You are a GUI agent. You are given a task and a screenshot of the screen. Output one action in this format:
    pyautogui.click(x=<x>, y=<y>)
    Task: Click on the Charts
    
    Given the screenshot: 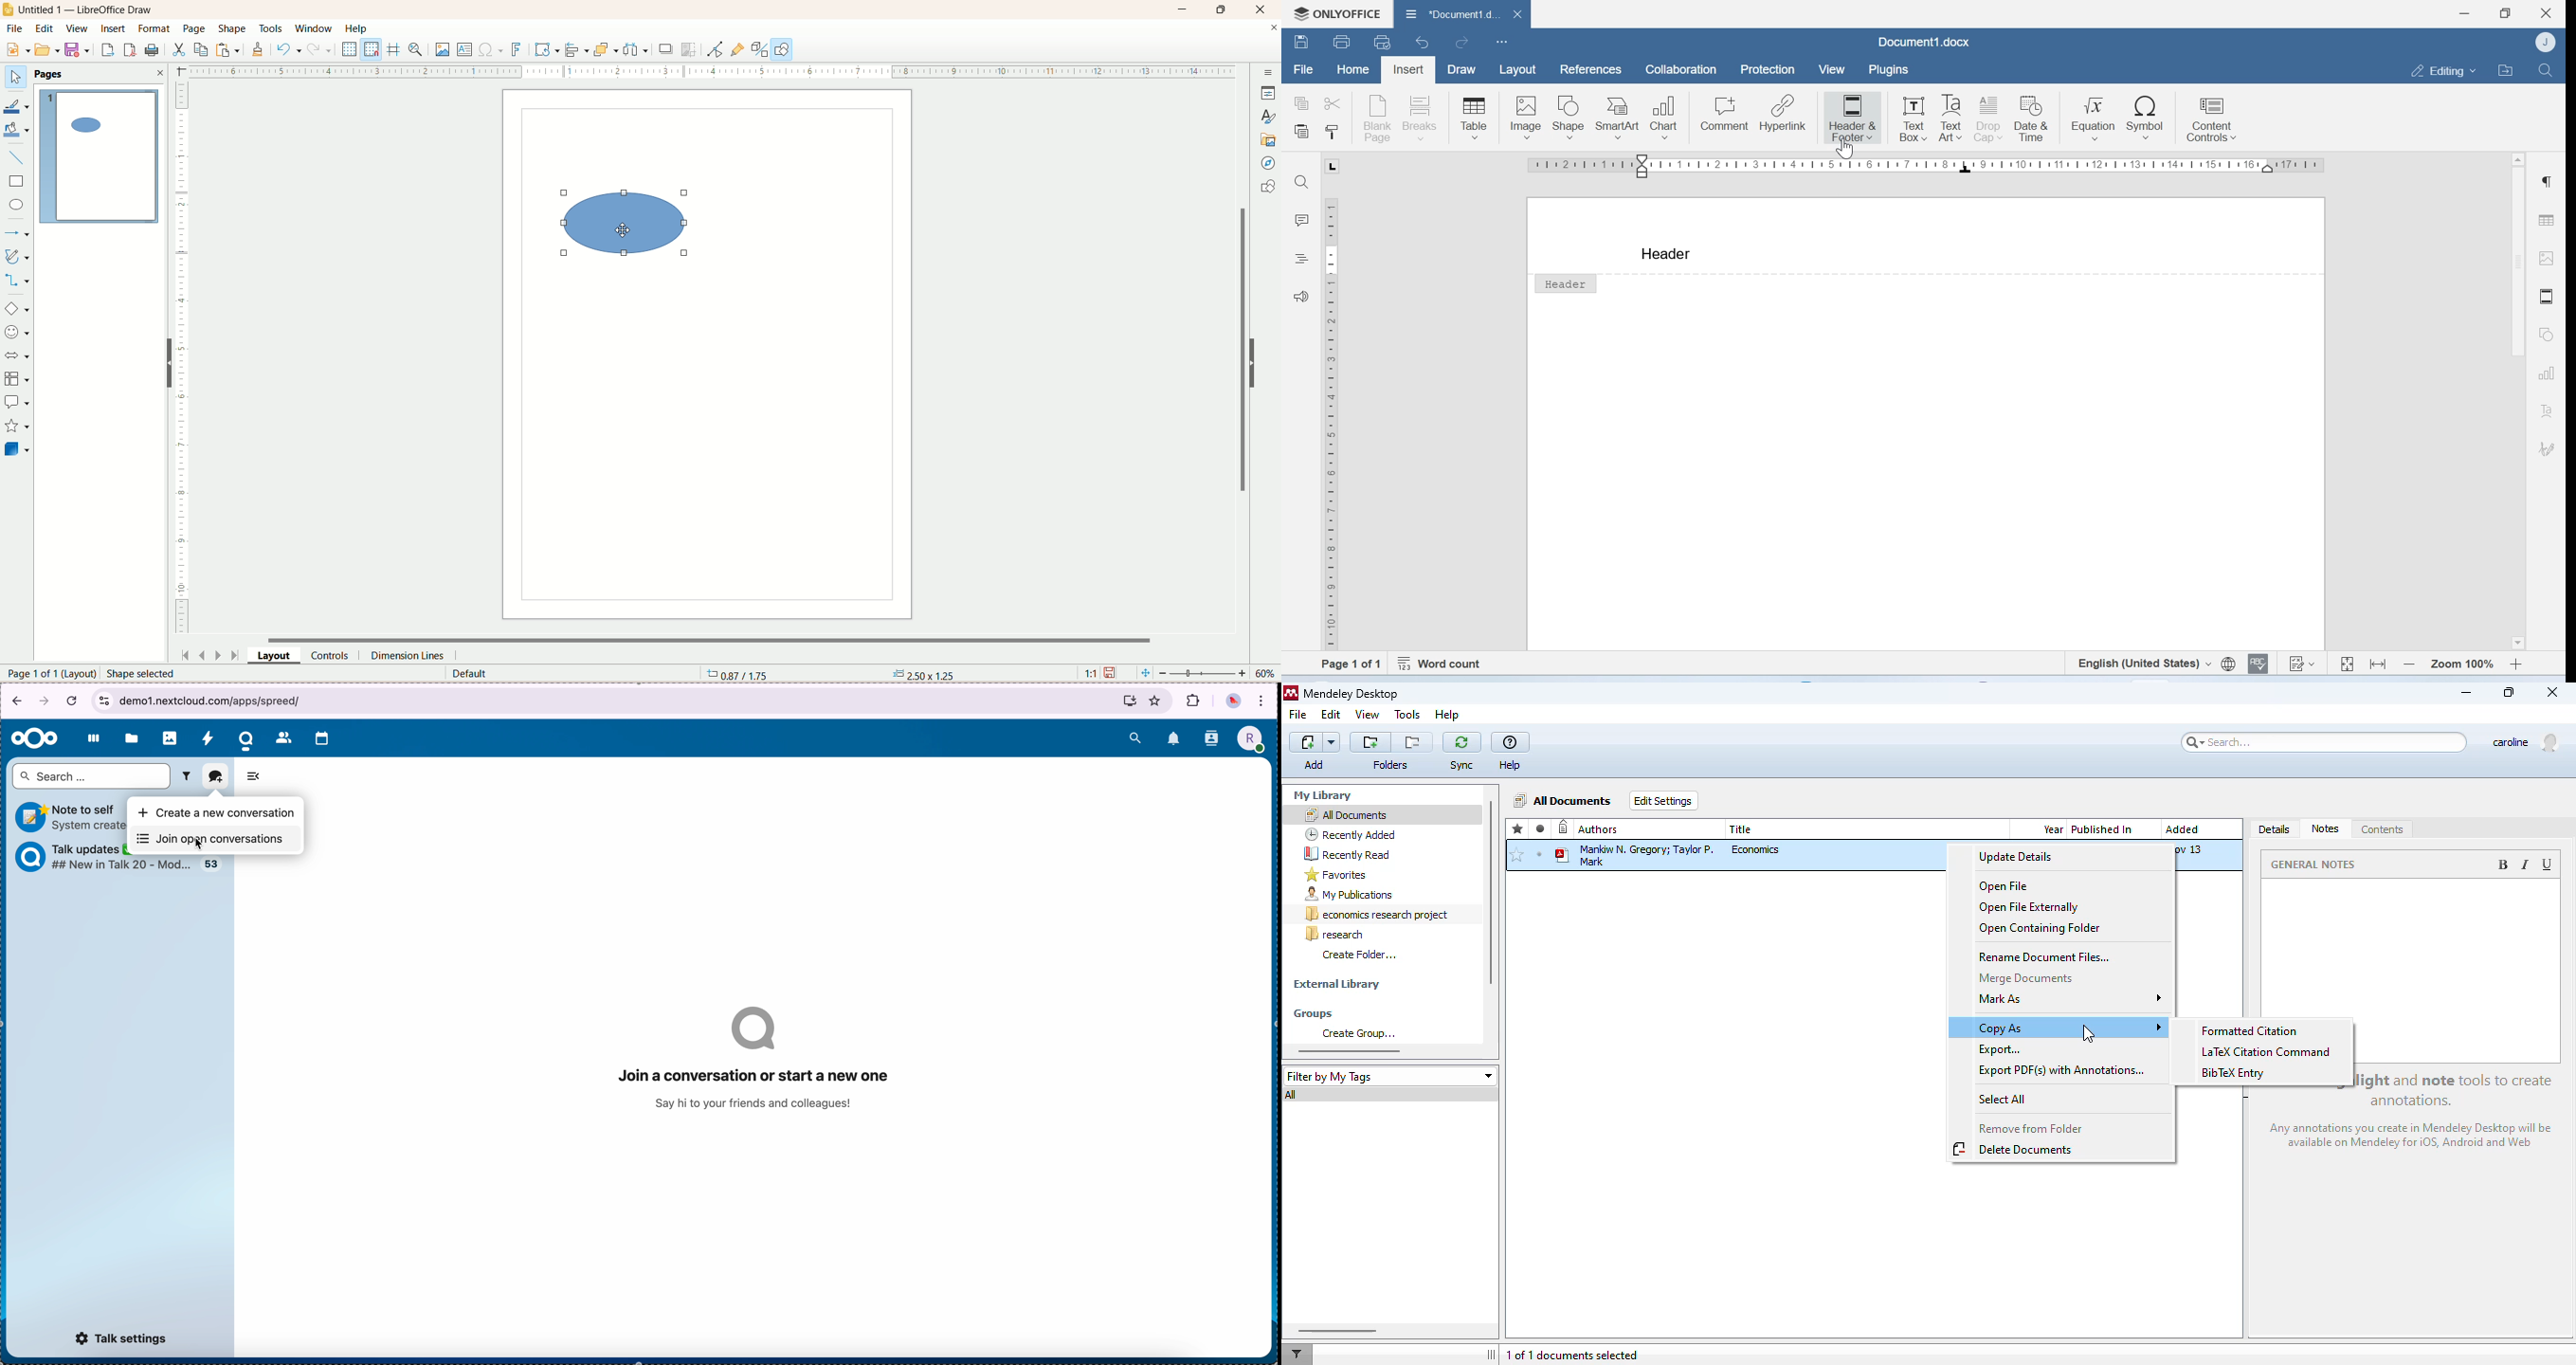 What is the action you would take?
    pyautogui.click(x=2546, y=374)
    